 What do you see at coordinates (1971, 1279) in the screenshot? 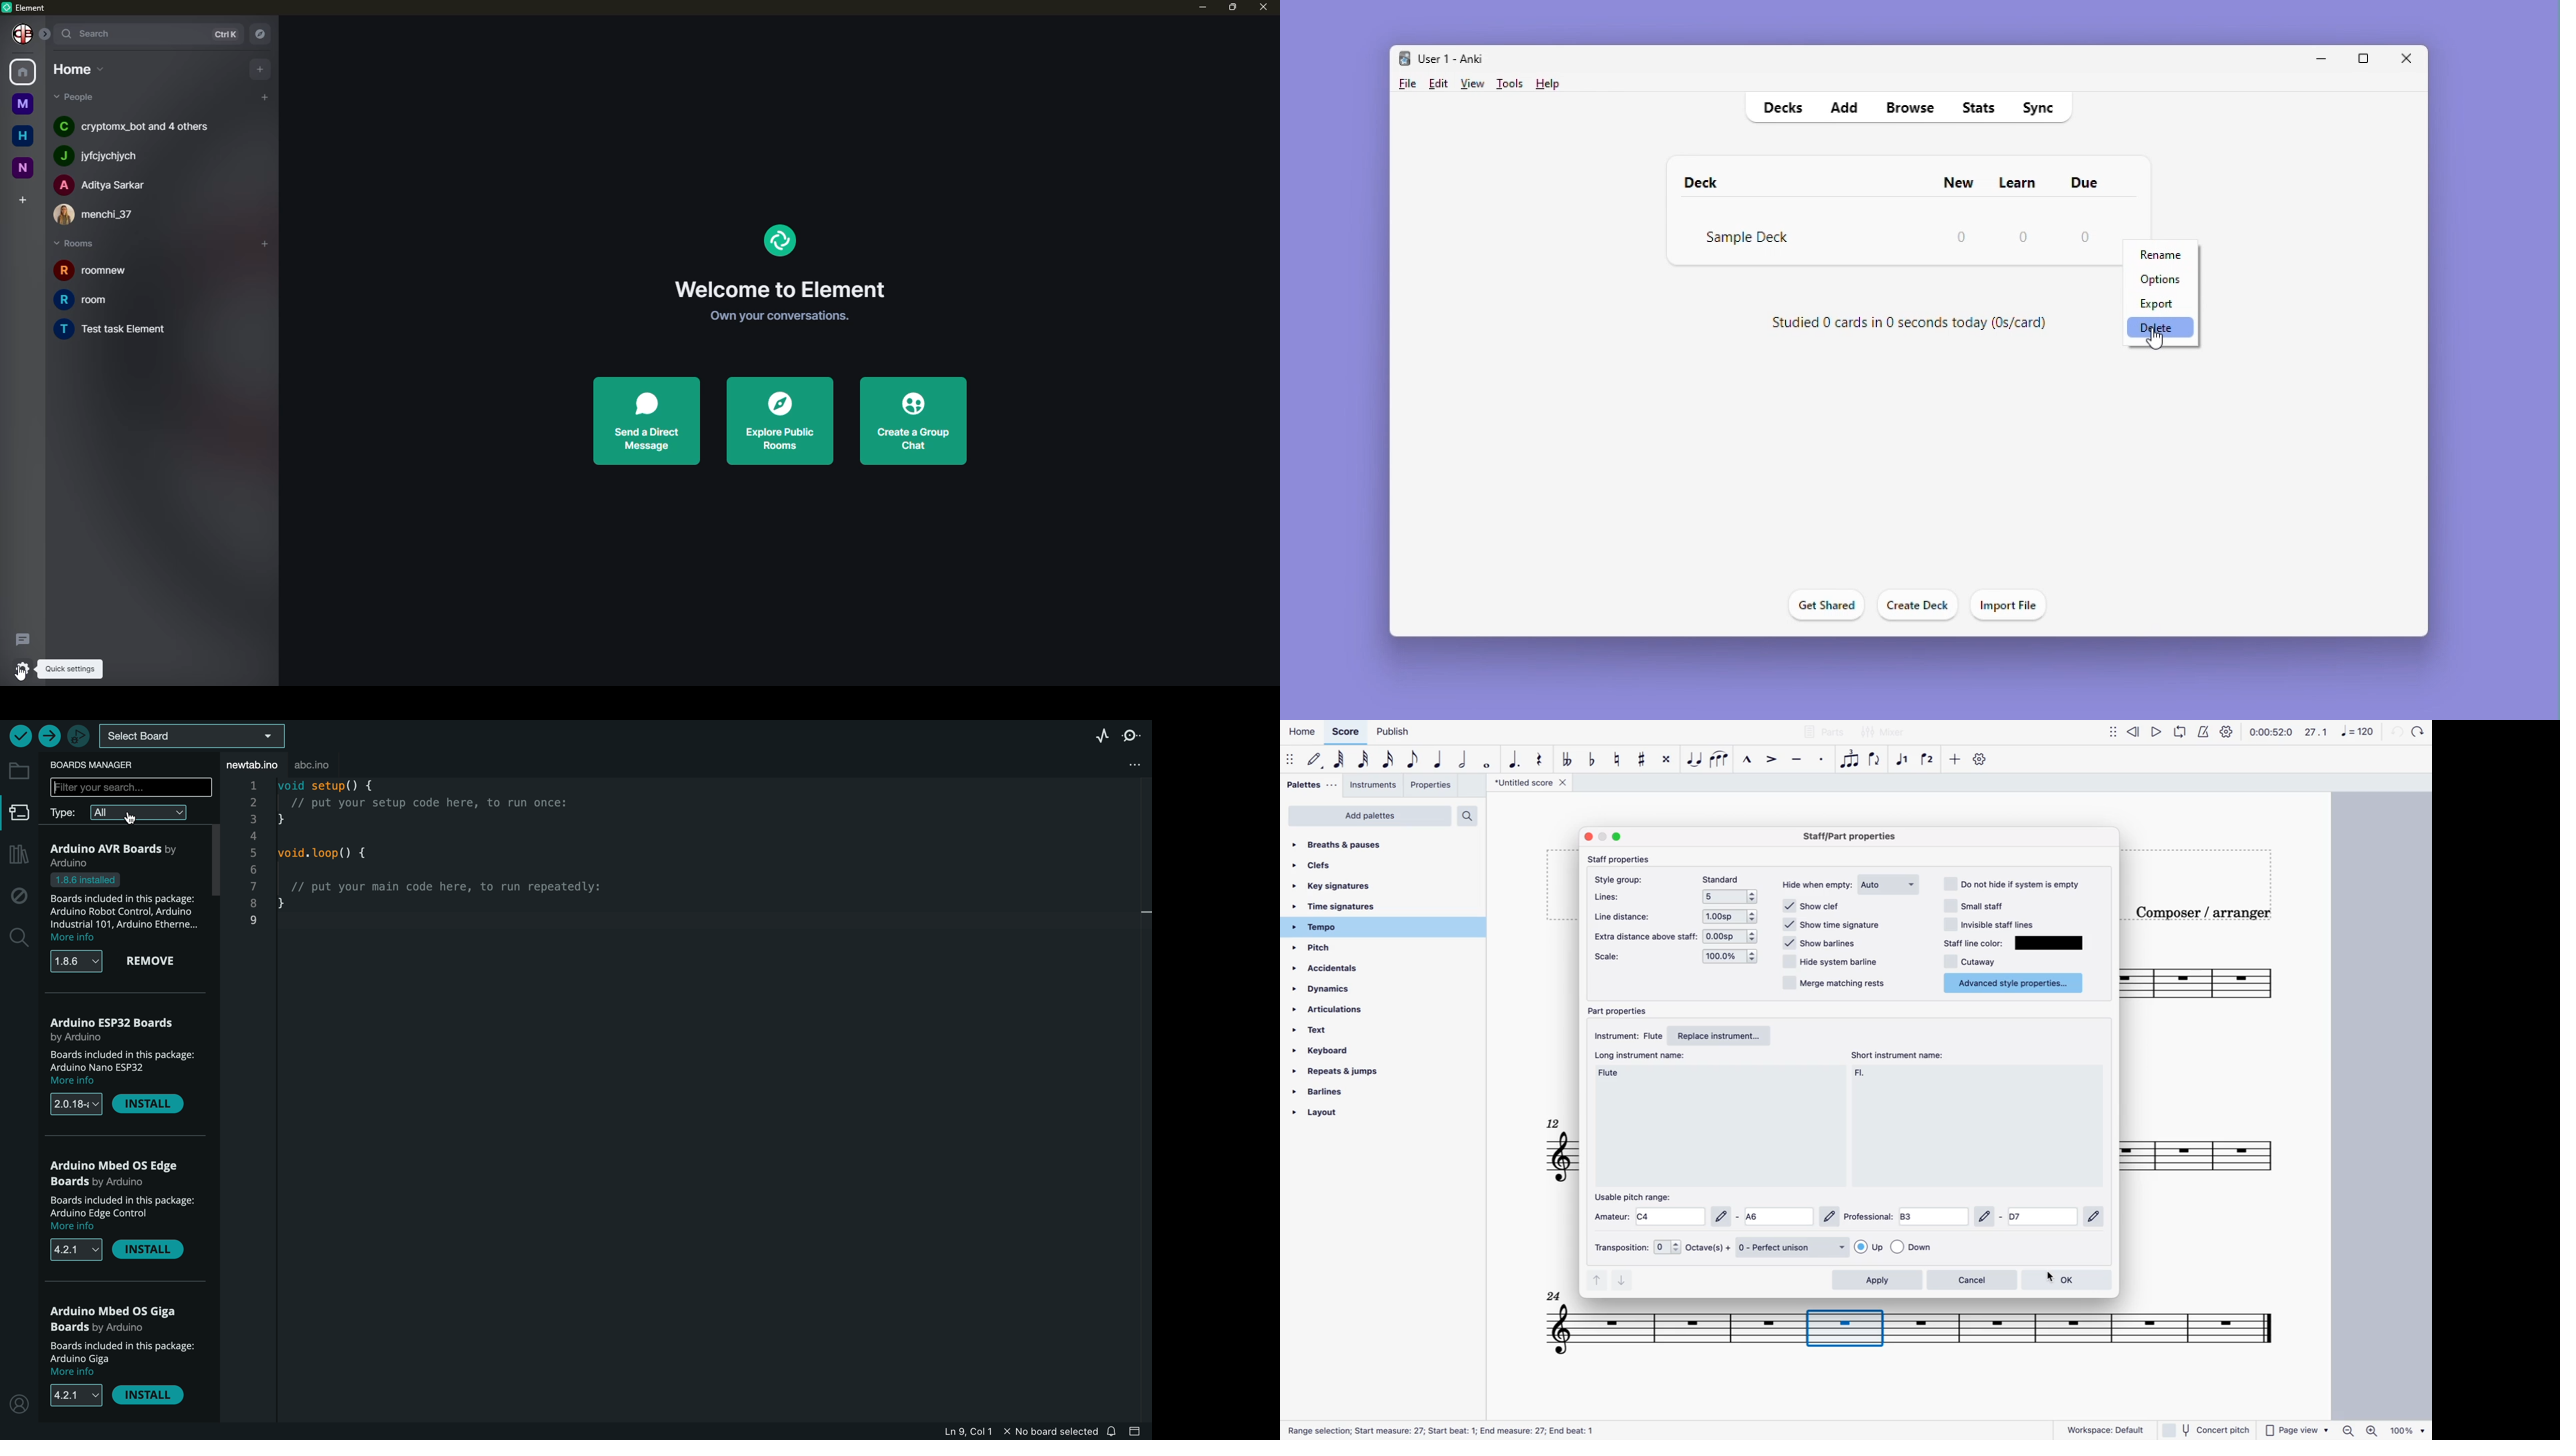
I see `cancel` at bounding box center [1971, 1279].